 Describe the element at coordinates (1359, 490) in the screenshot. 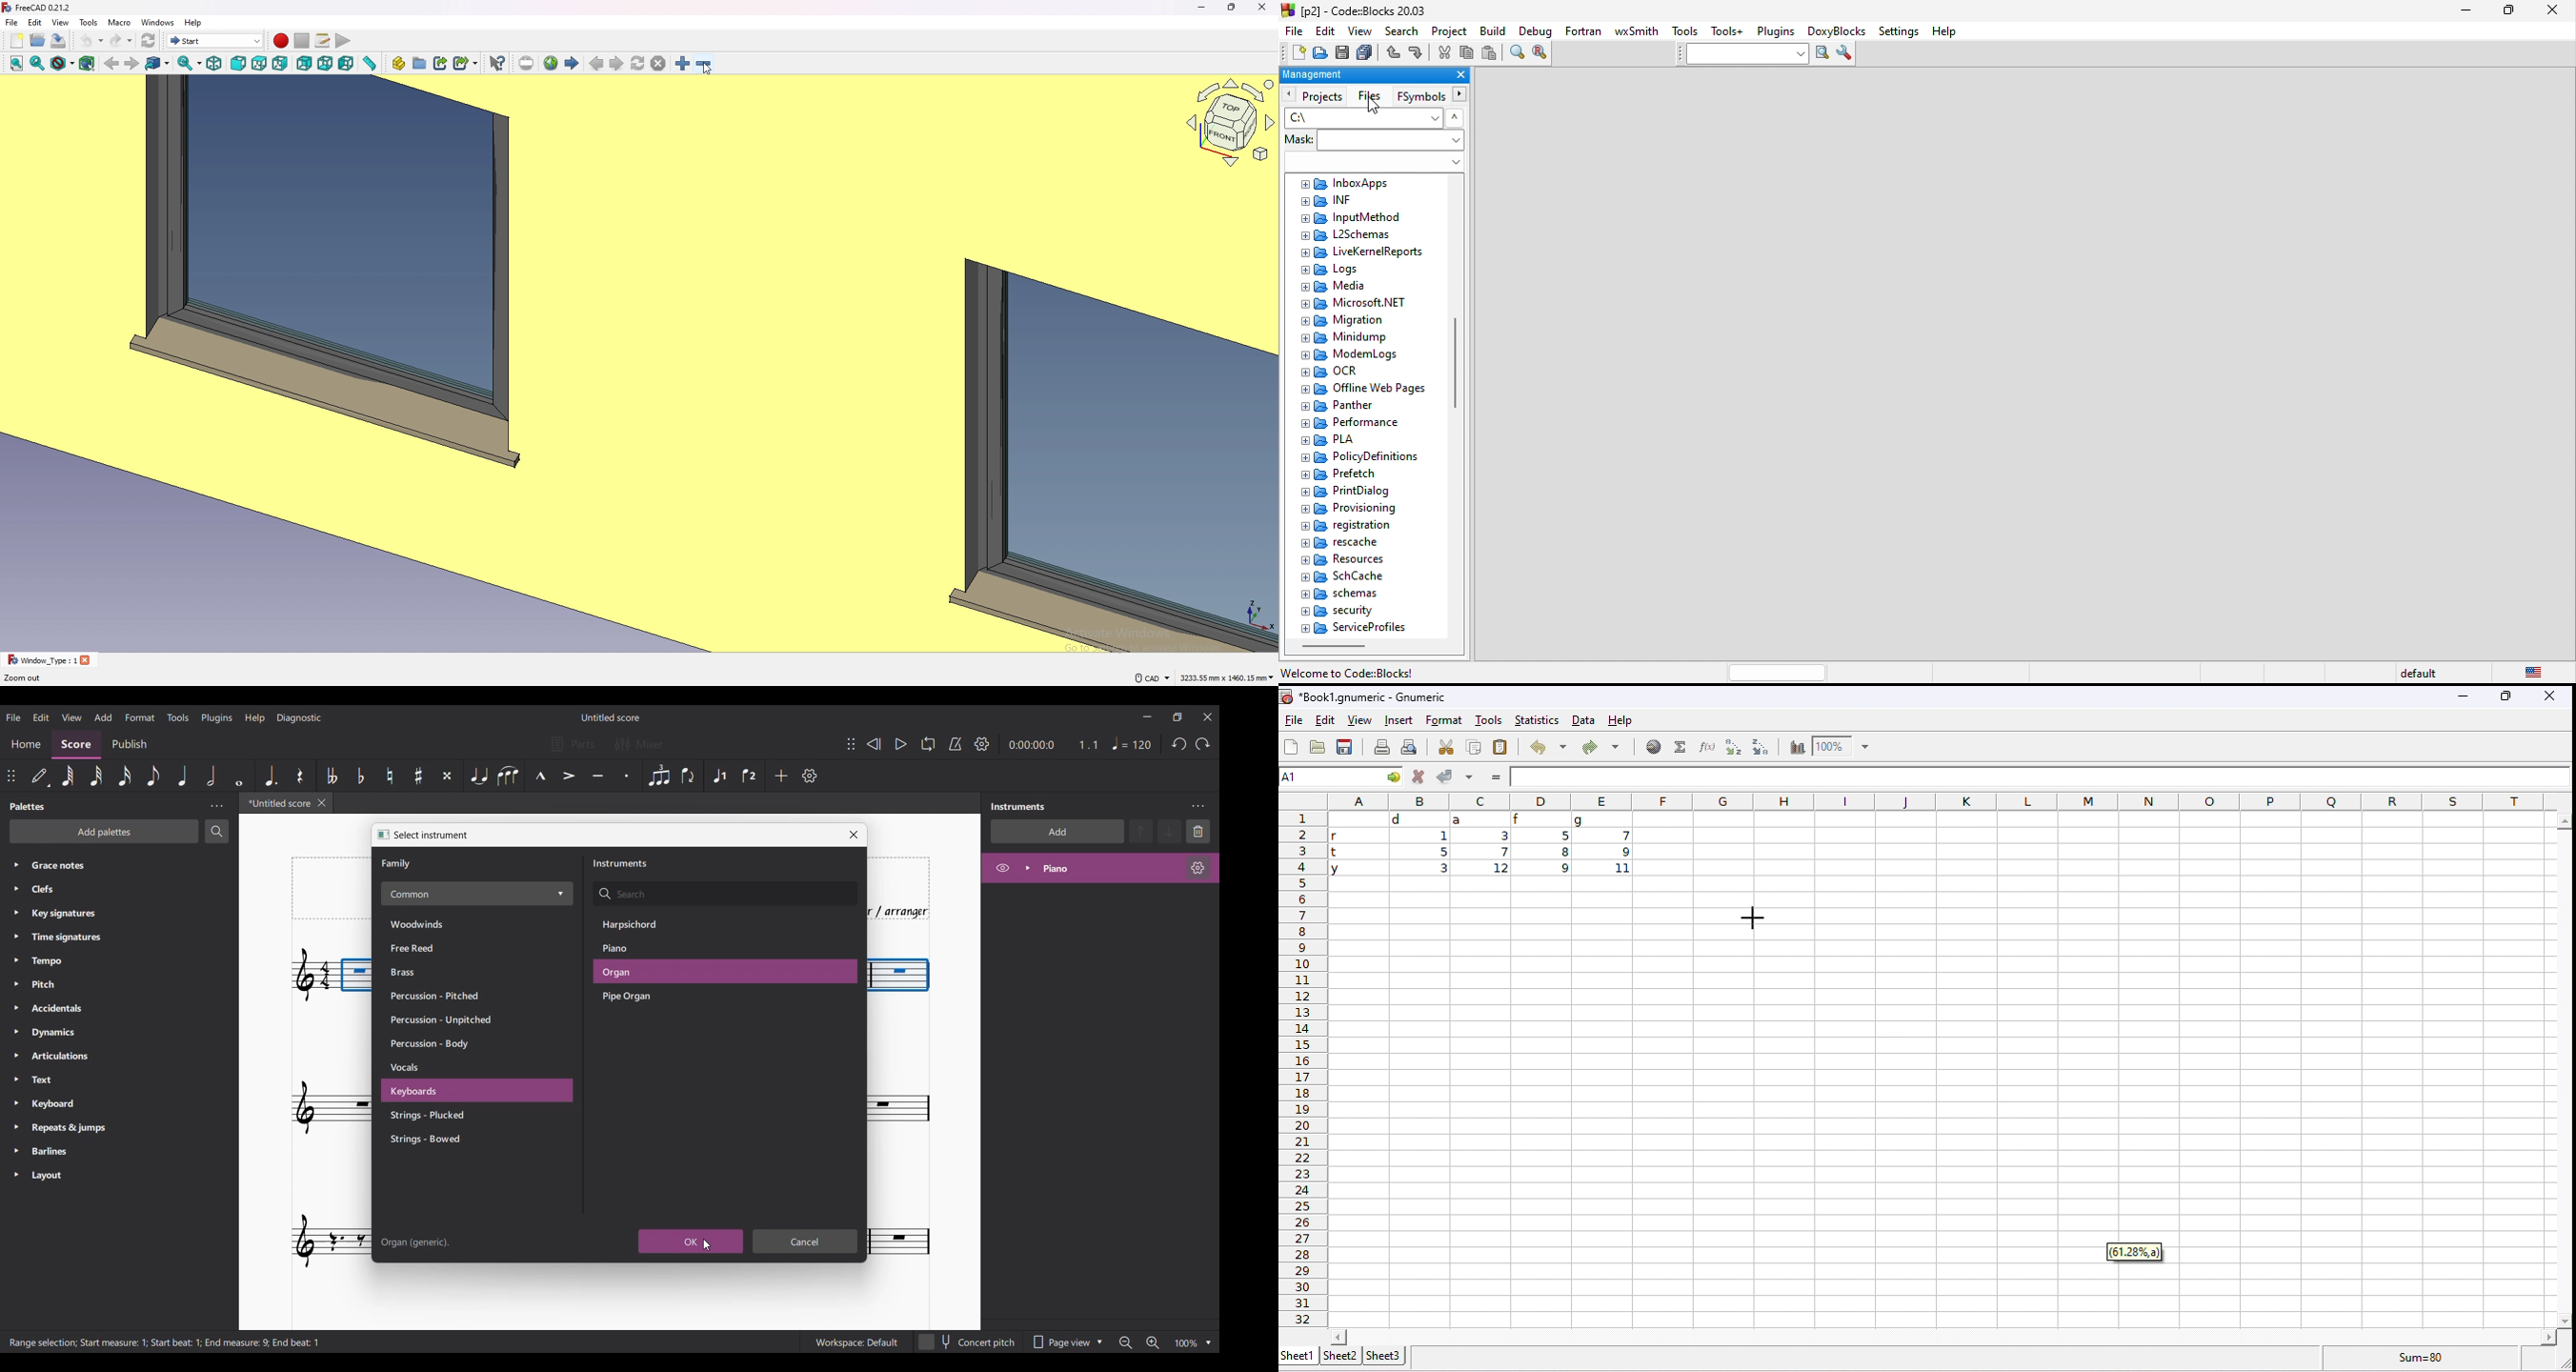

I see `print dialog` at that location.